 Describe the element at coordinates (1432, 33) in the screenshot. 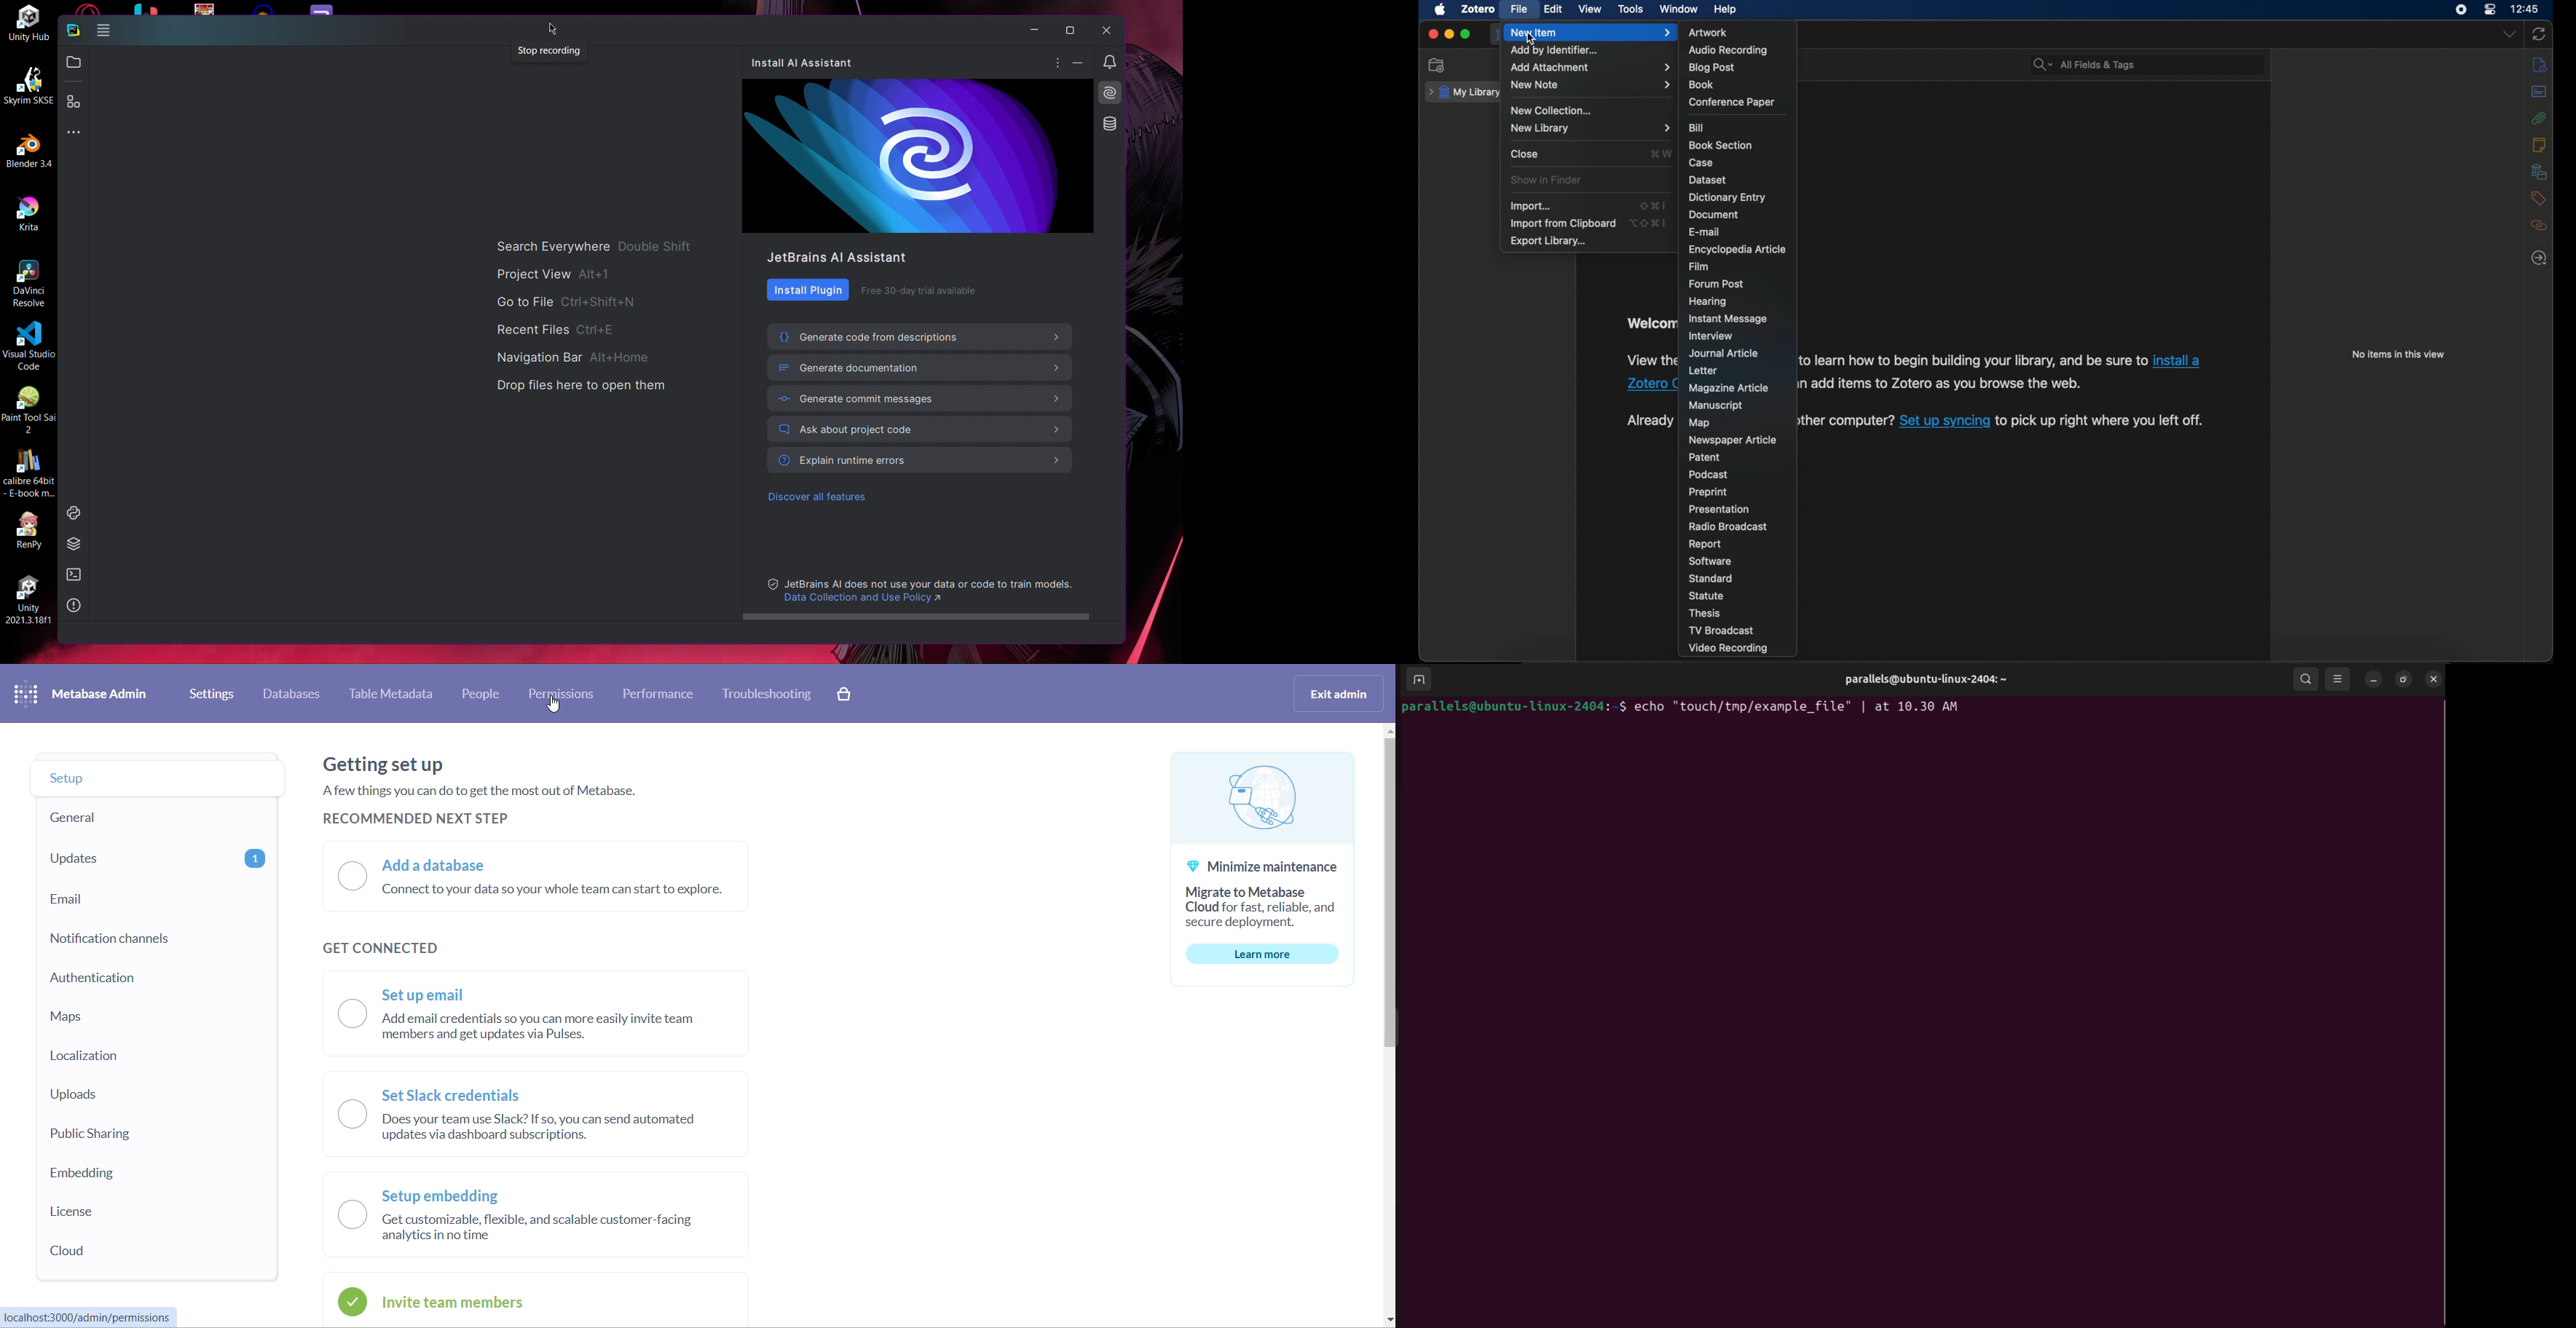

I see `close` at that location.